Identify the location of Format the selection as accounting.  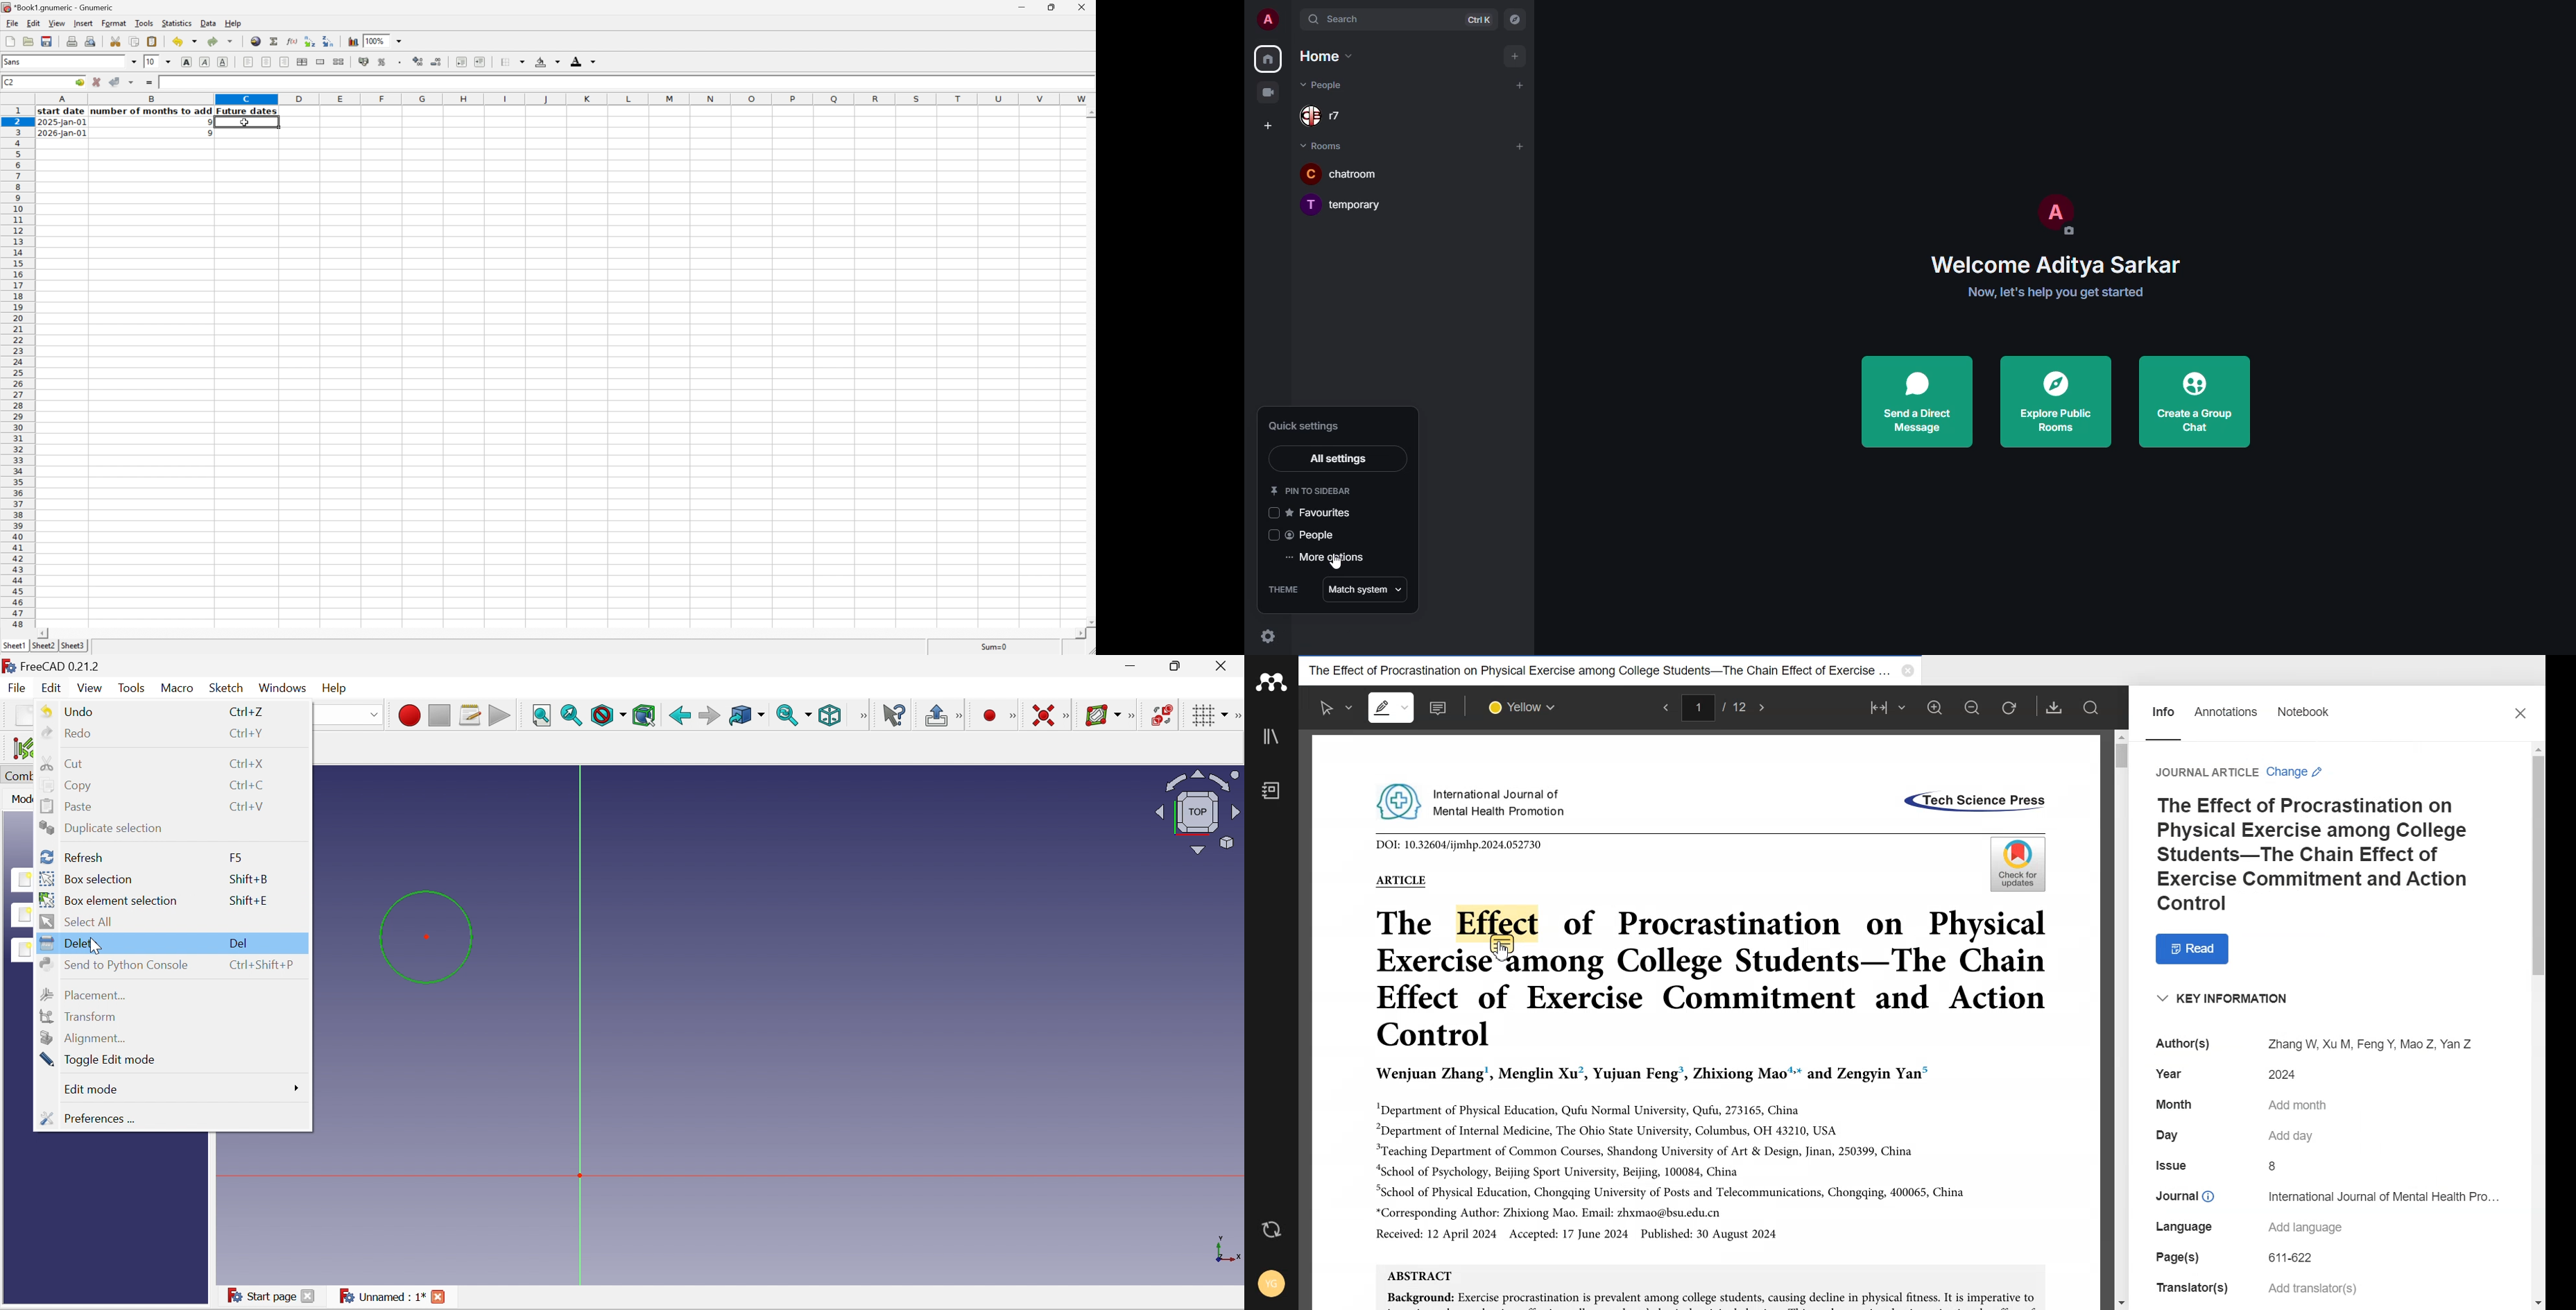
(363, 62).